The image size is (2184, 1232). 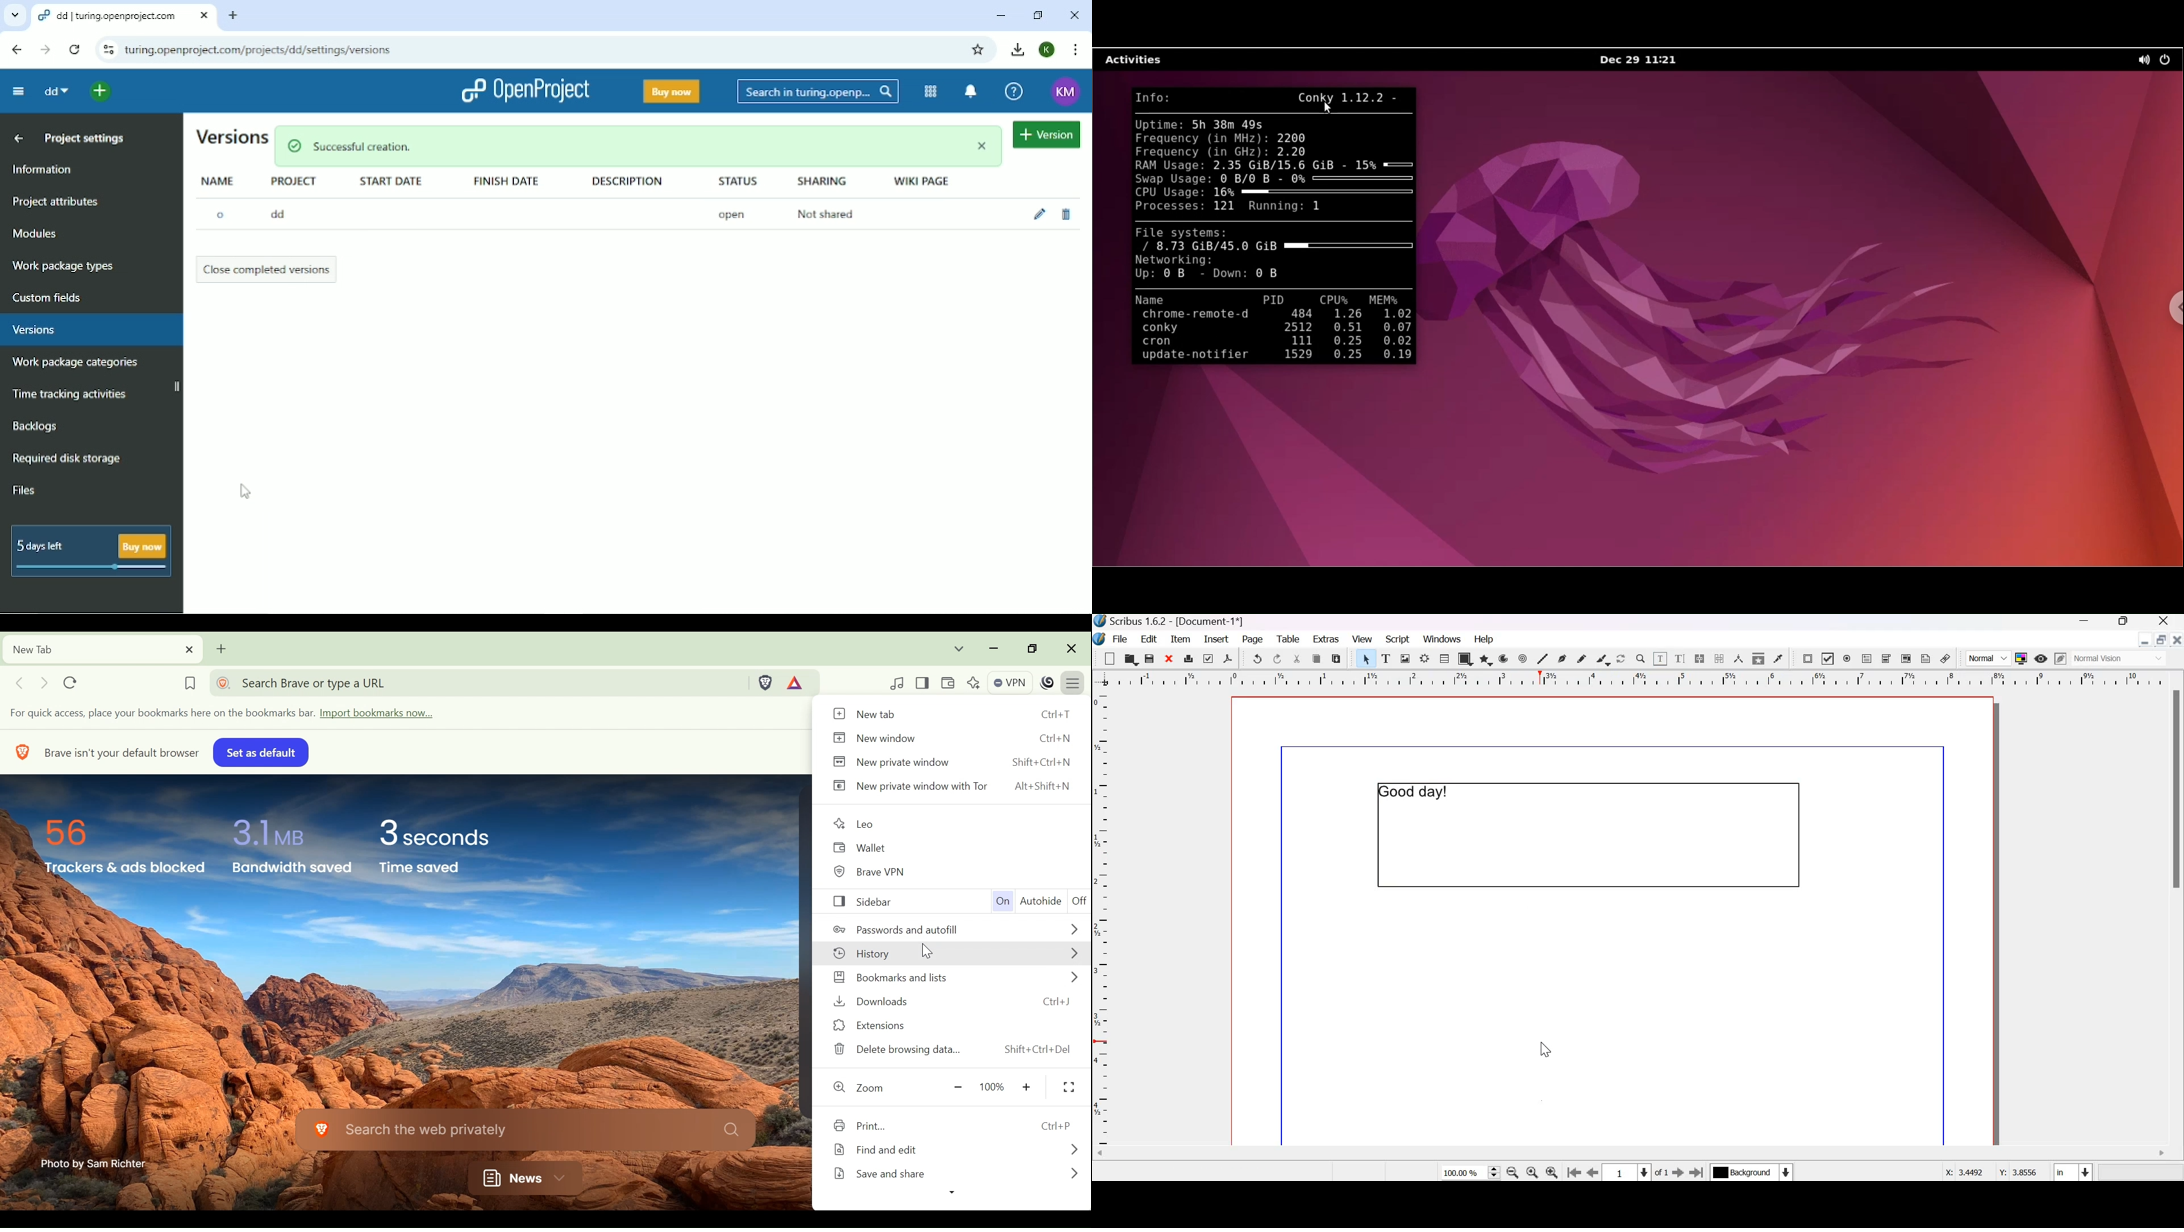 What do you see at coordinates (2164, 622) in the screenshot?
I see `Close` at bounding box center [2164, 622].